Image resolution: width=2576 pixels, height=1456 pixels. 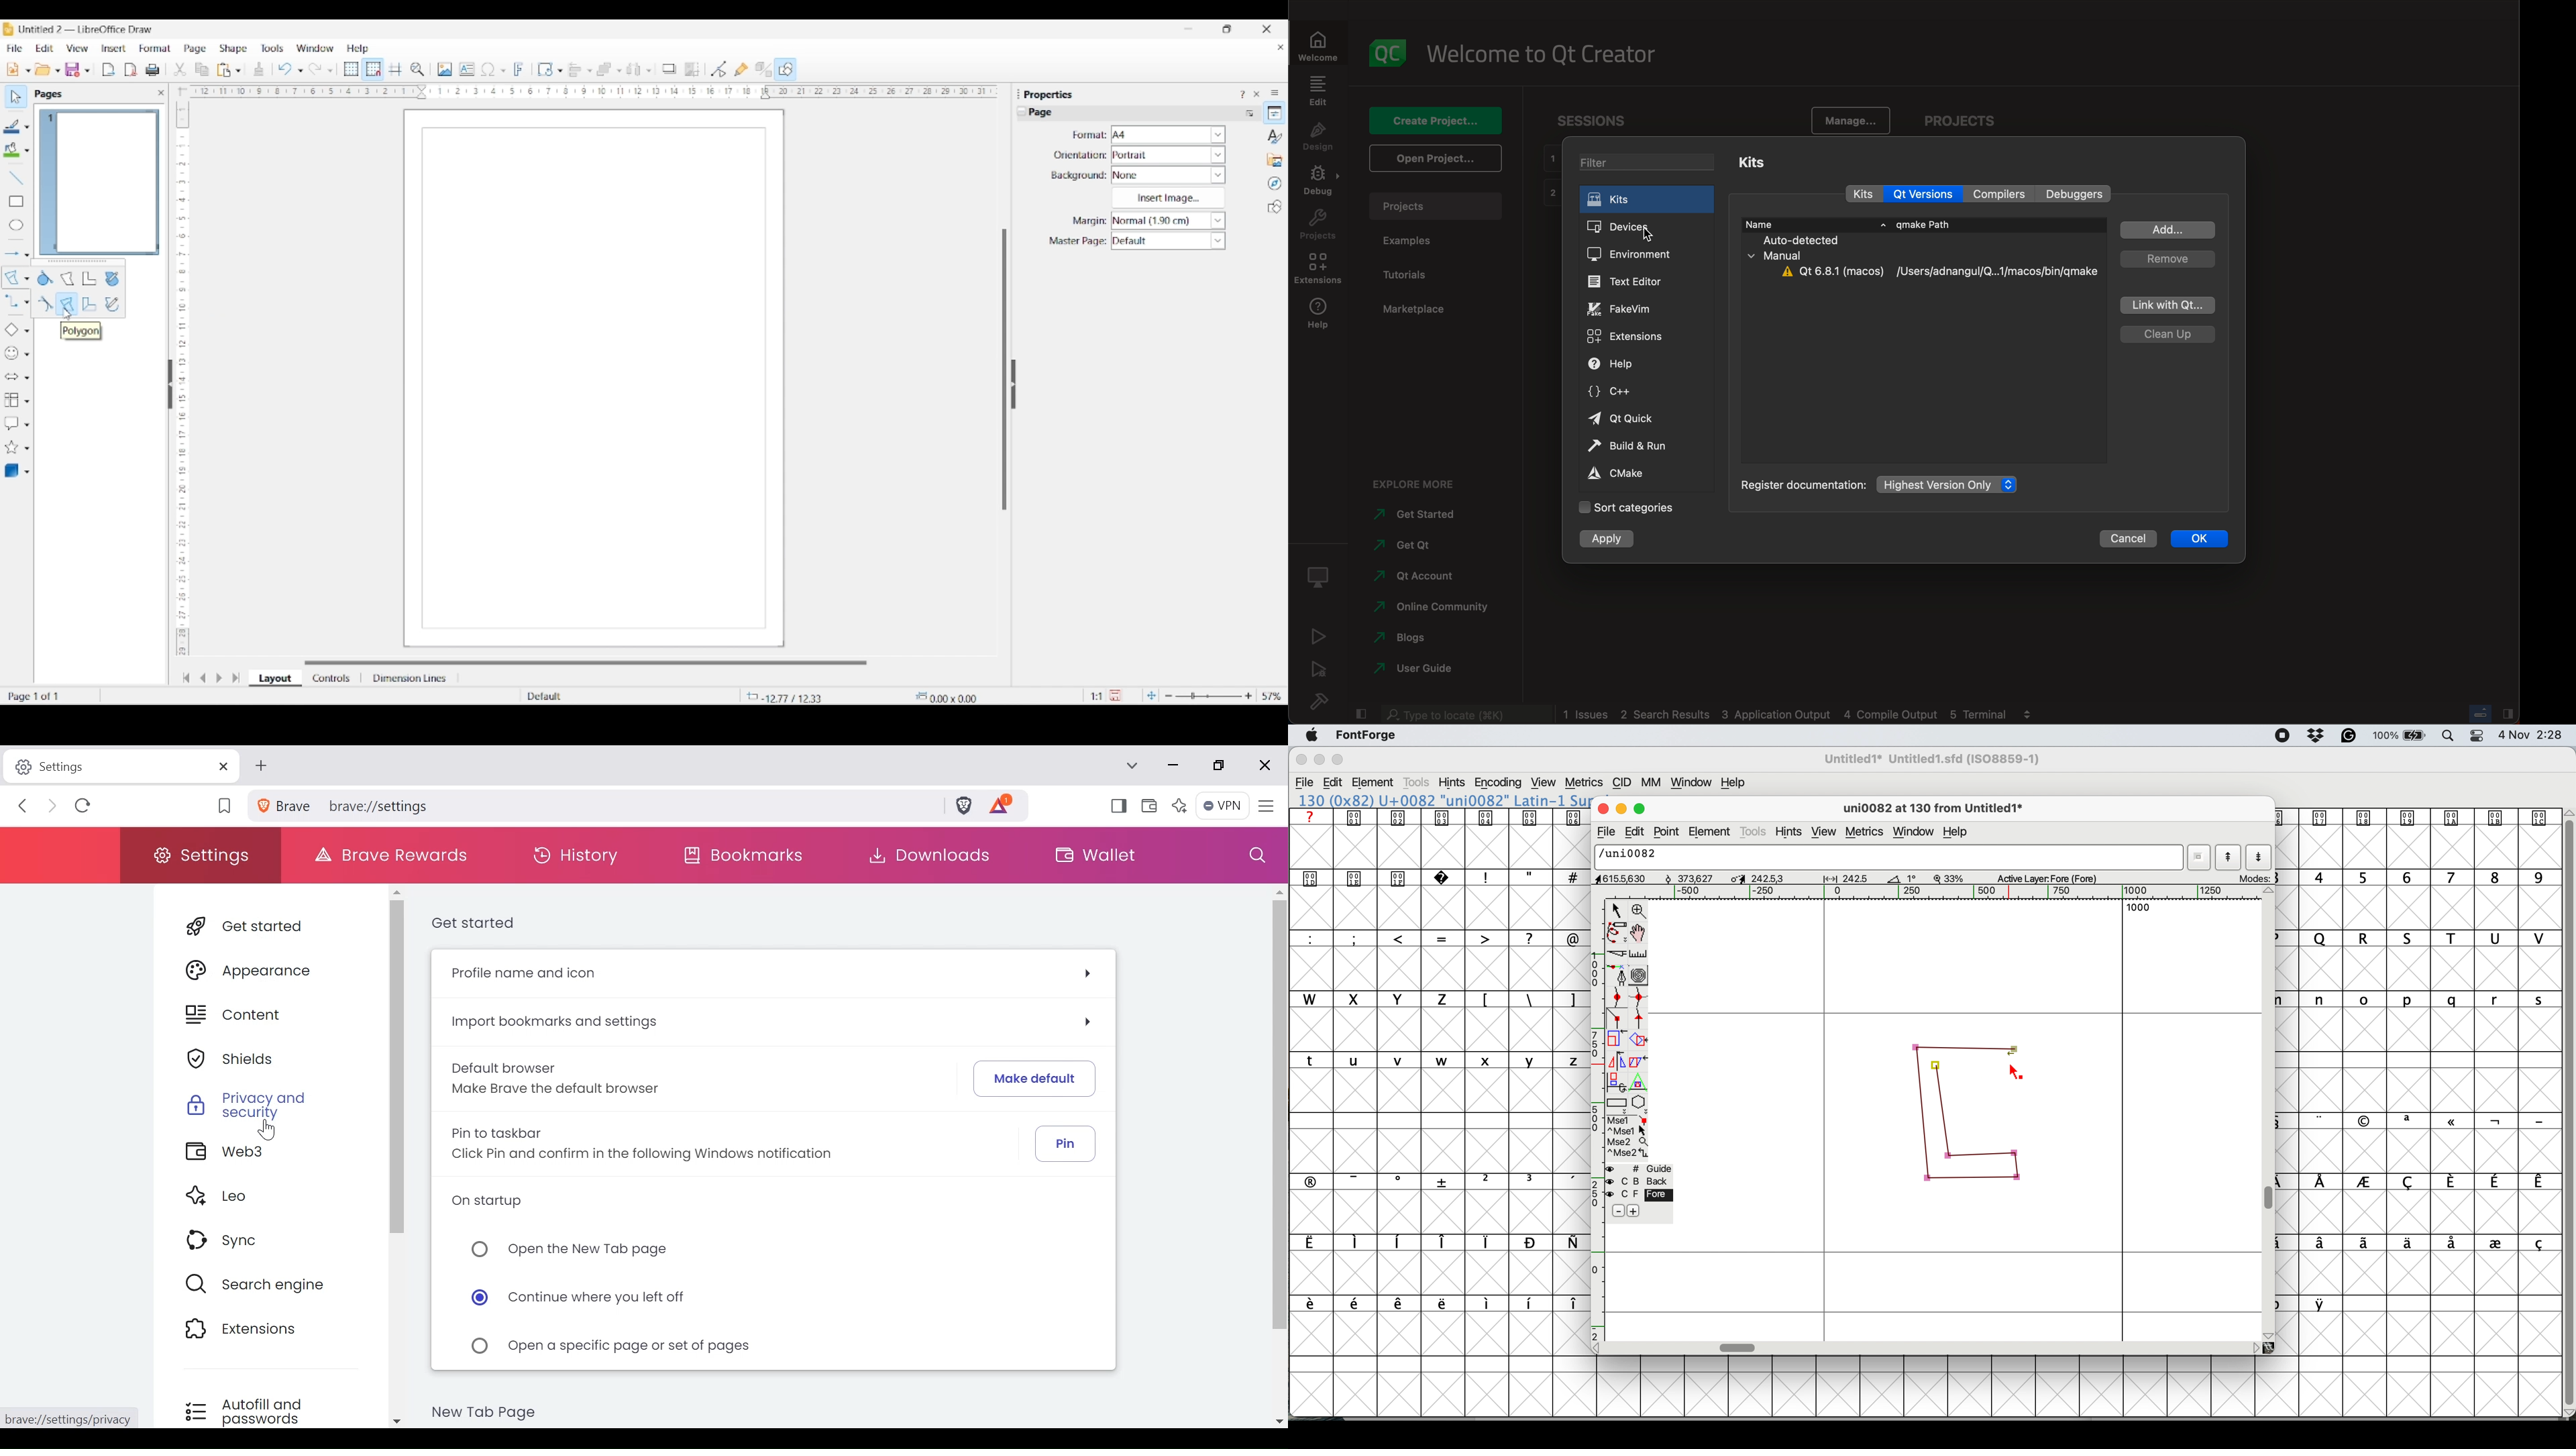 What do you see at coordinates (1959, 120) in the screenshot?
I see `projects` at bounding box center [1959, 120].